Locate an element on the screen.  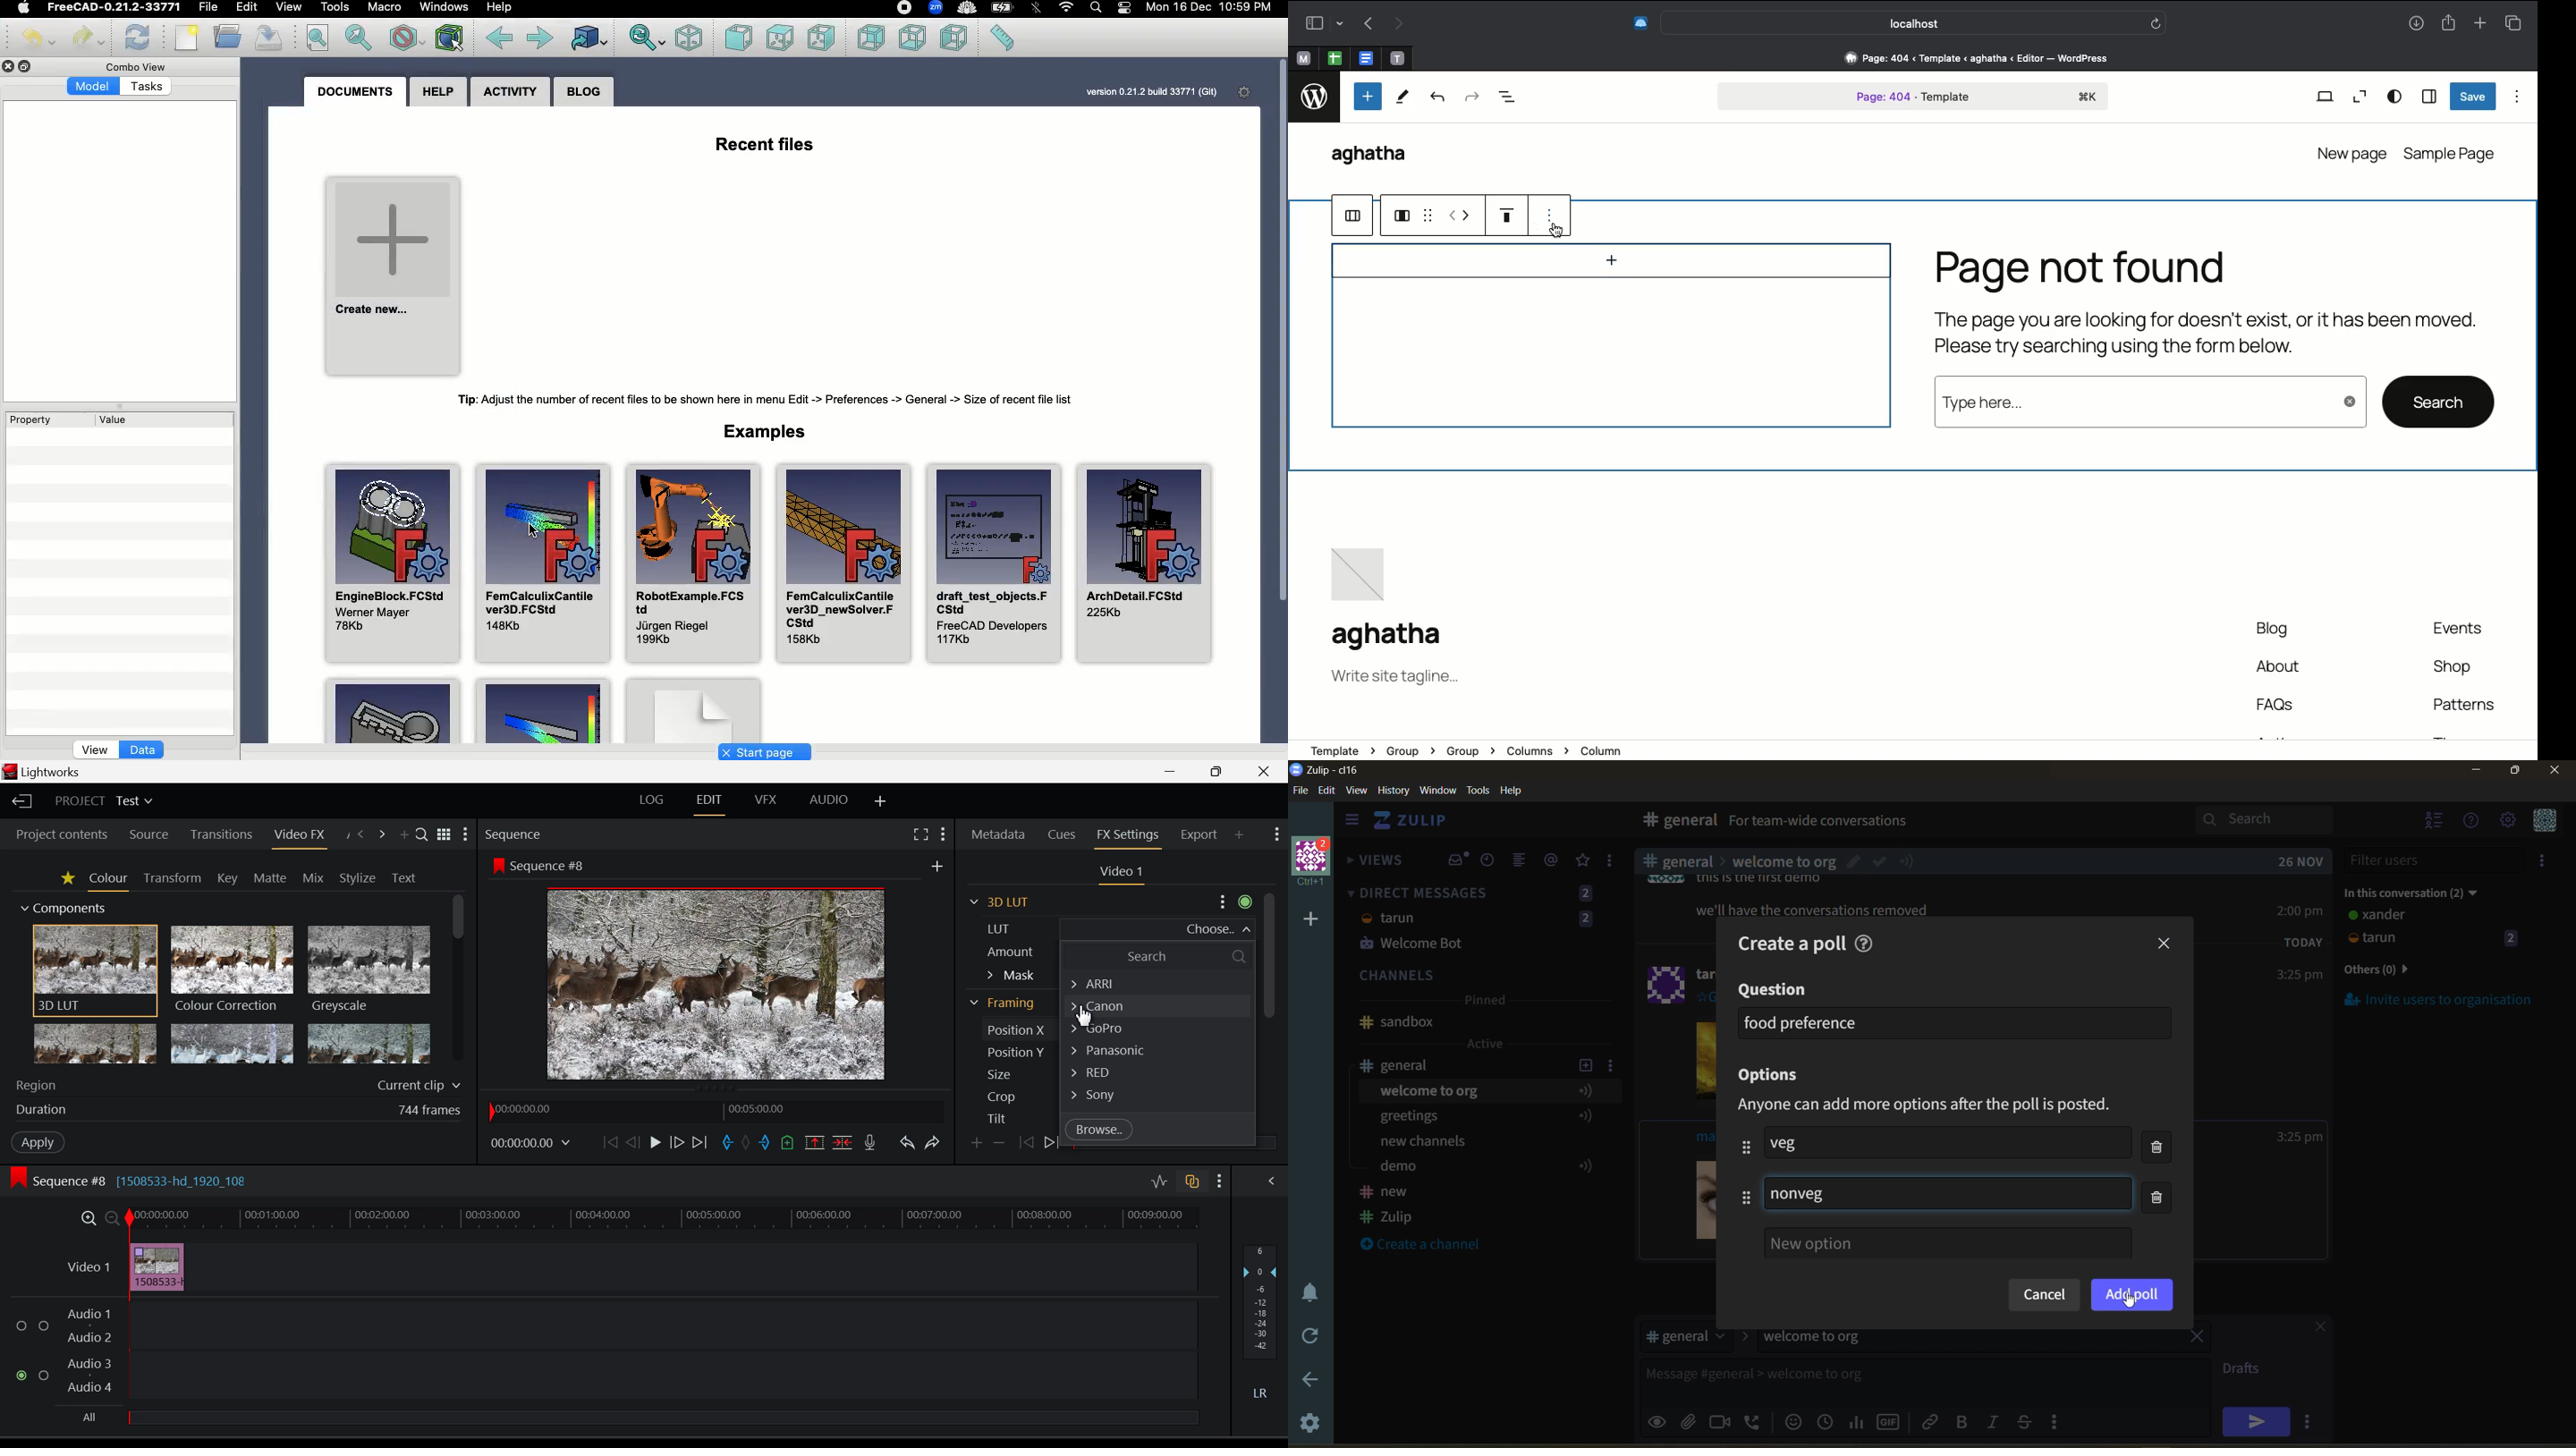
active is located at coordinates (1487, 1044).